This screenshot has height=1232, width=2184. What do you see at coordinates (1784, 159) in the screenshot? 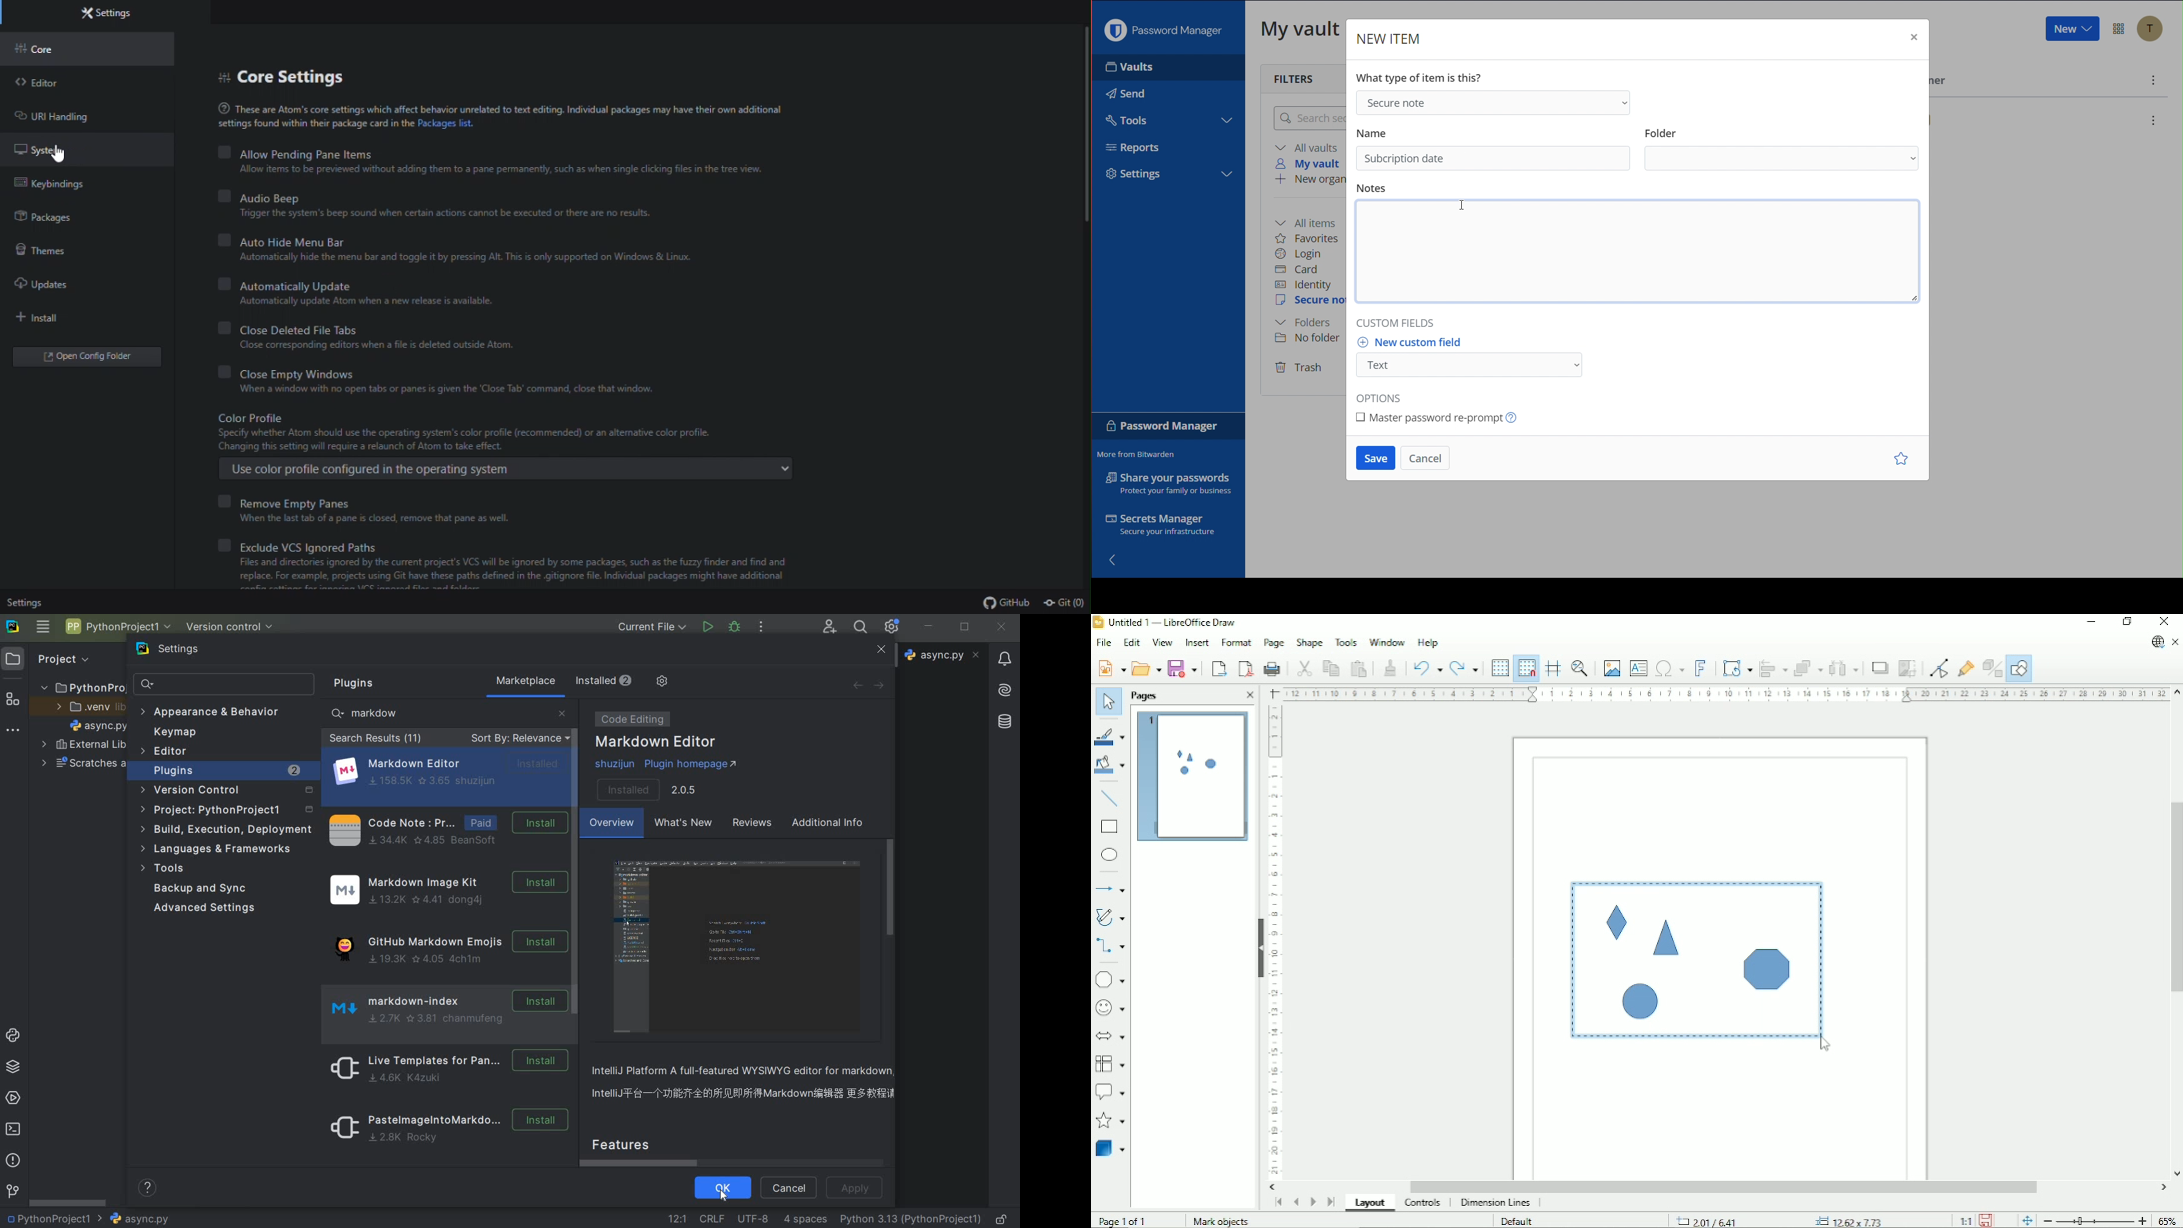
I see `Folder` at bounding box center [1784, 159].